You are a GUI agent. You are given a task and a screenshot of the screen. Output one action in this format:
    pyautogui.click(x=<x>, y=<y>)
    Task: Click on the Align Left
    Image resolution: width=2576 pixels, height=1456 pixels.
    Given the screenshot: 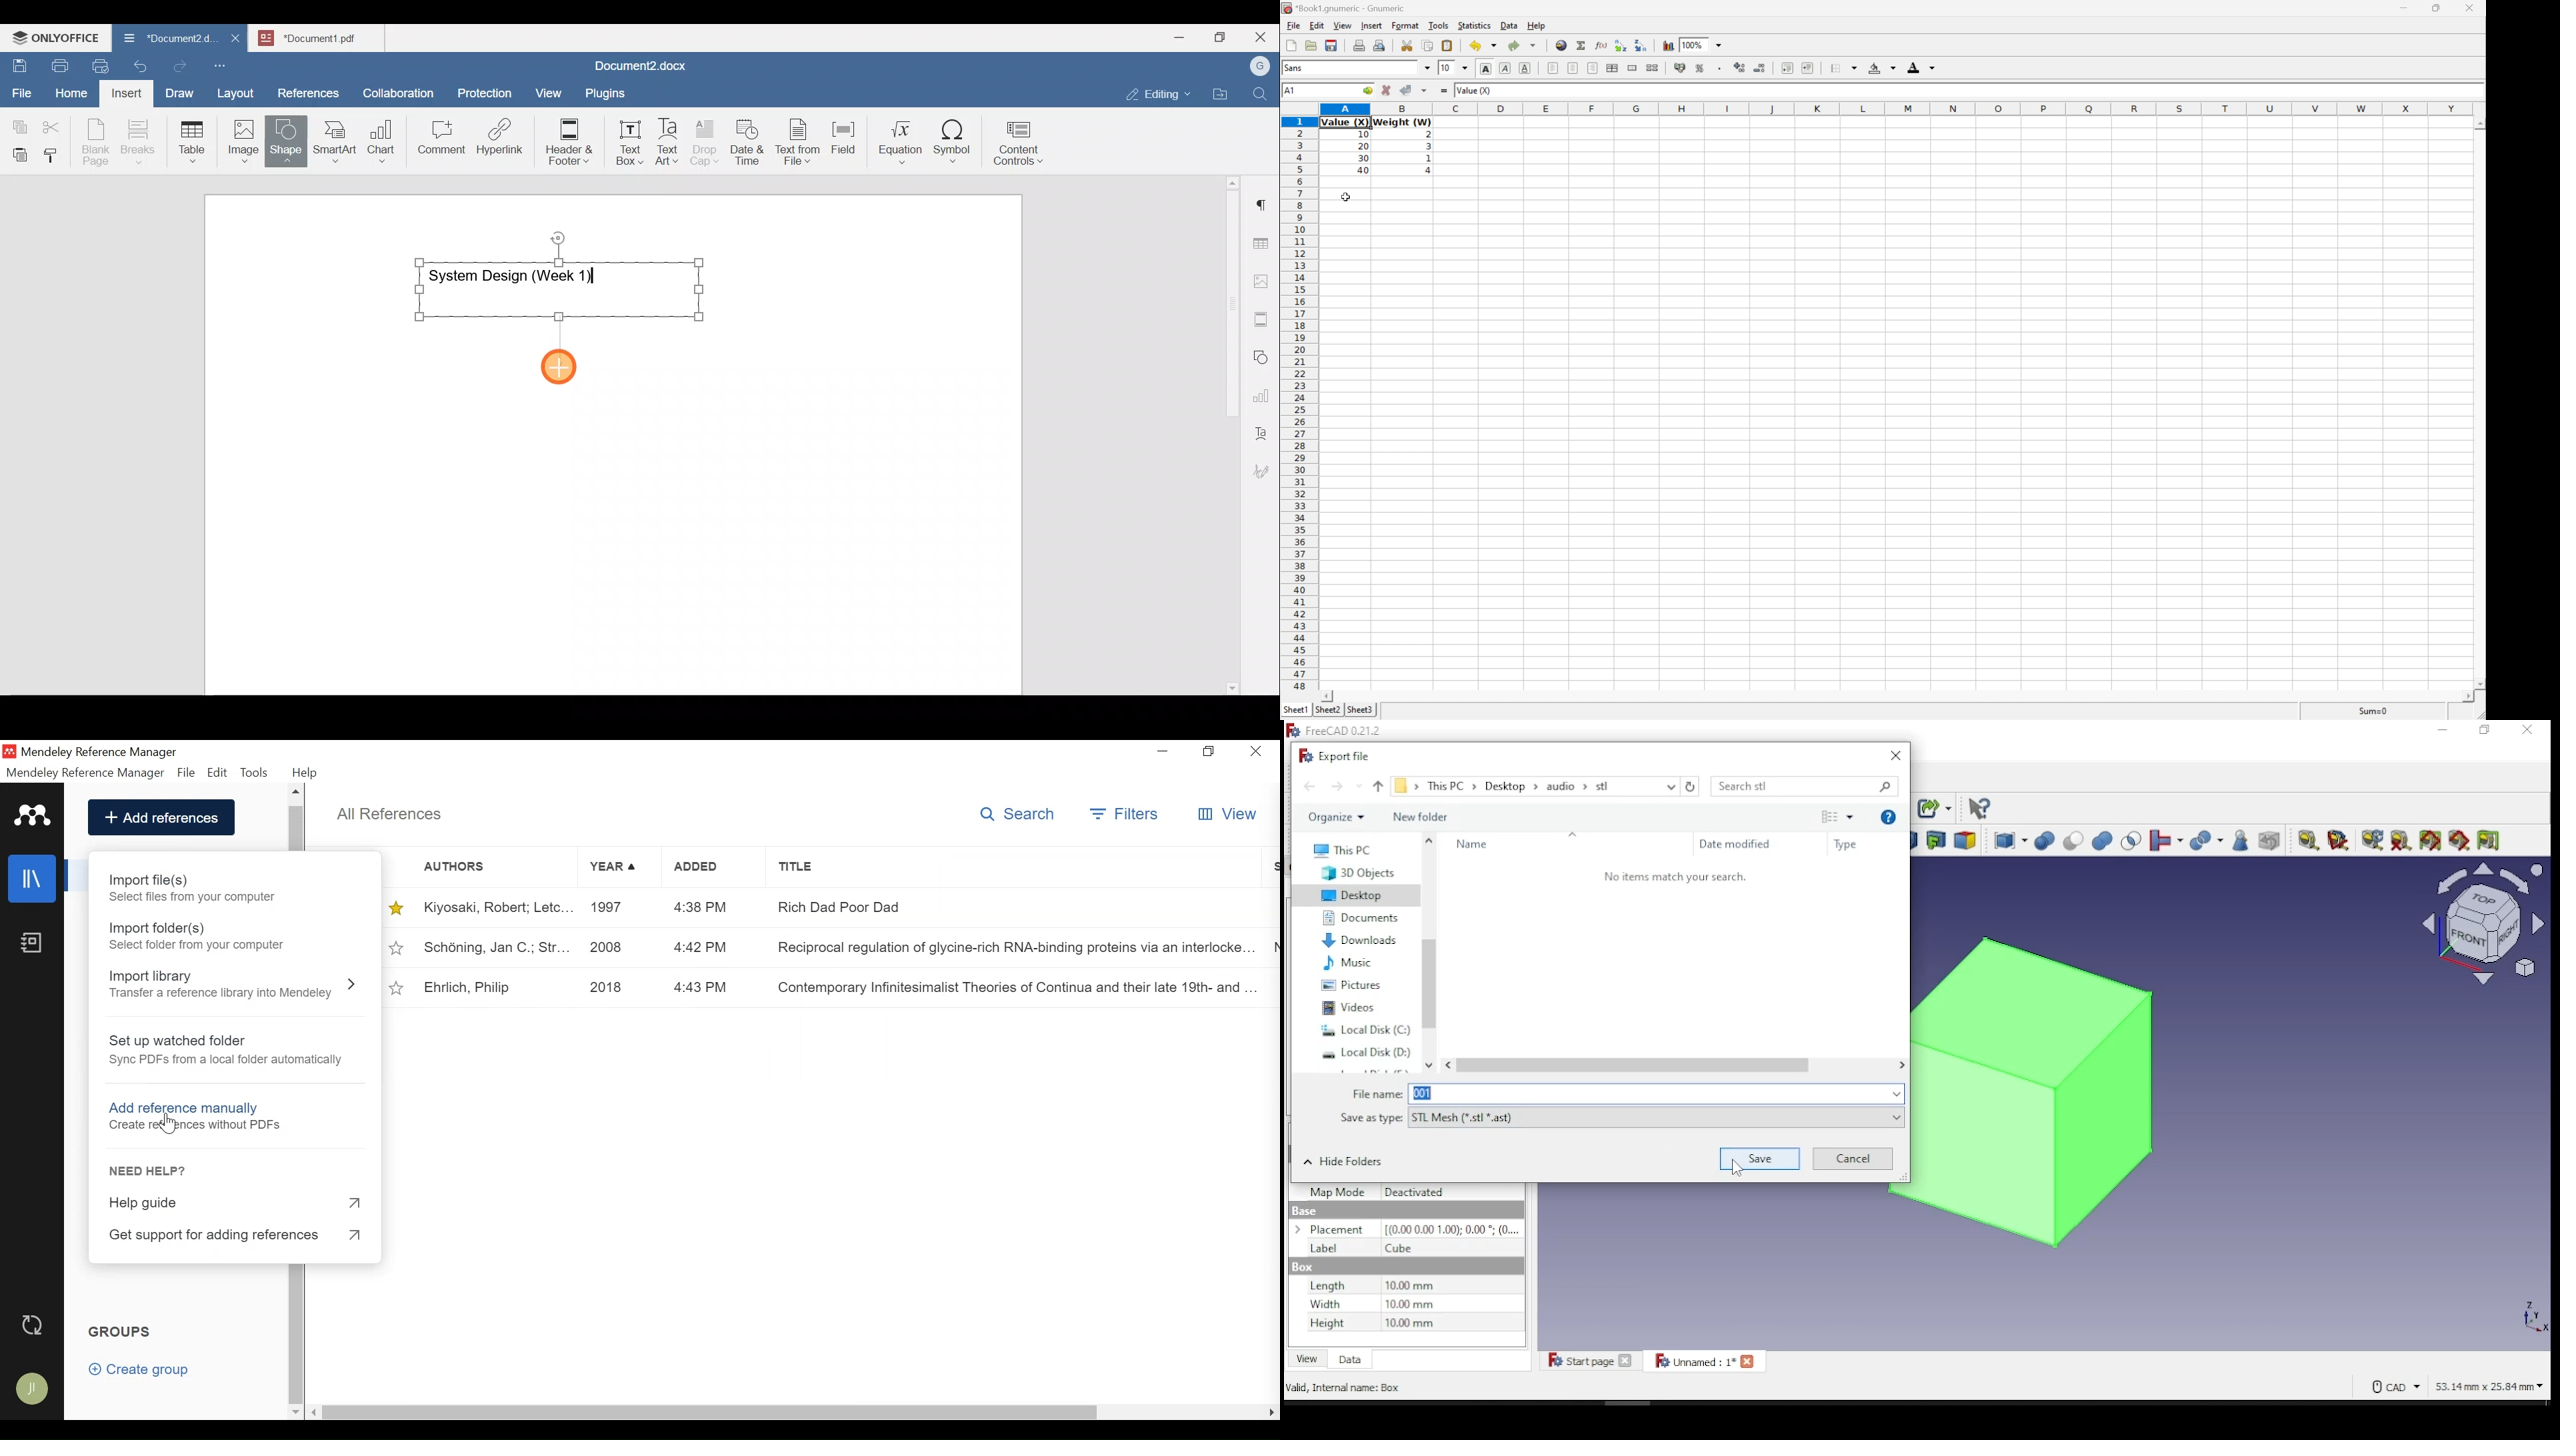 What is the action you would take?
    pyautogui.click(x=1553, y=67)
    